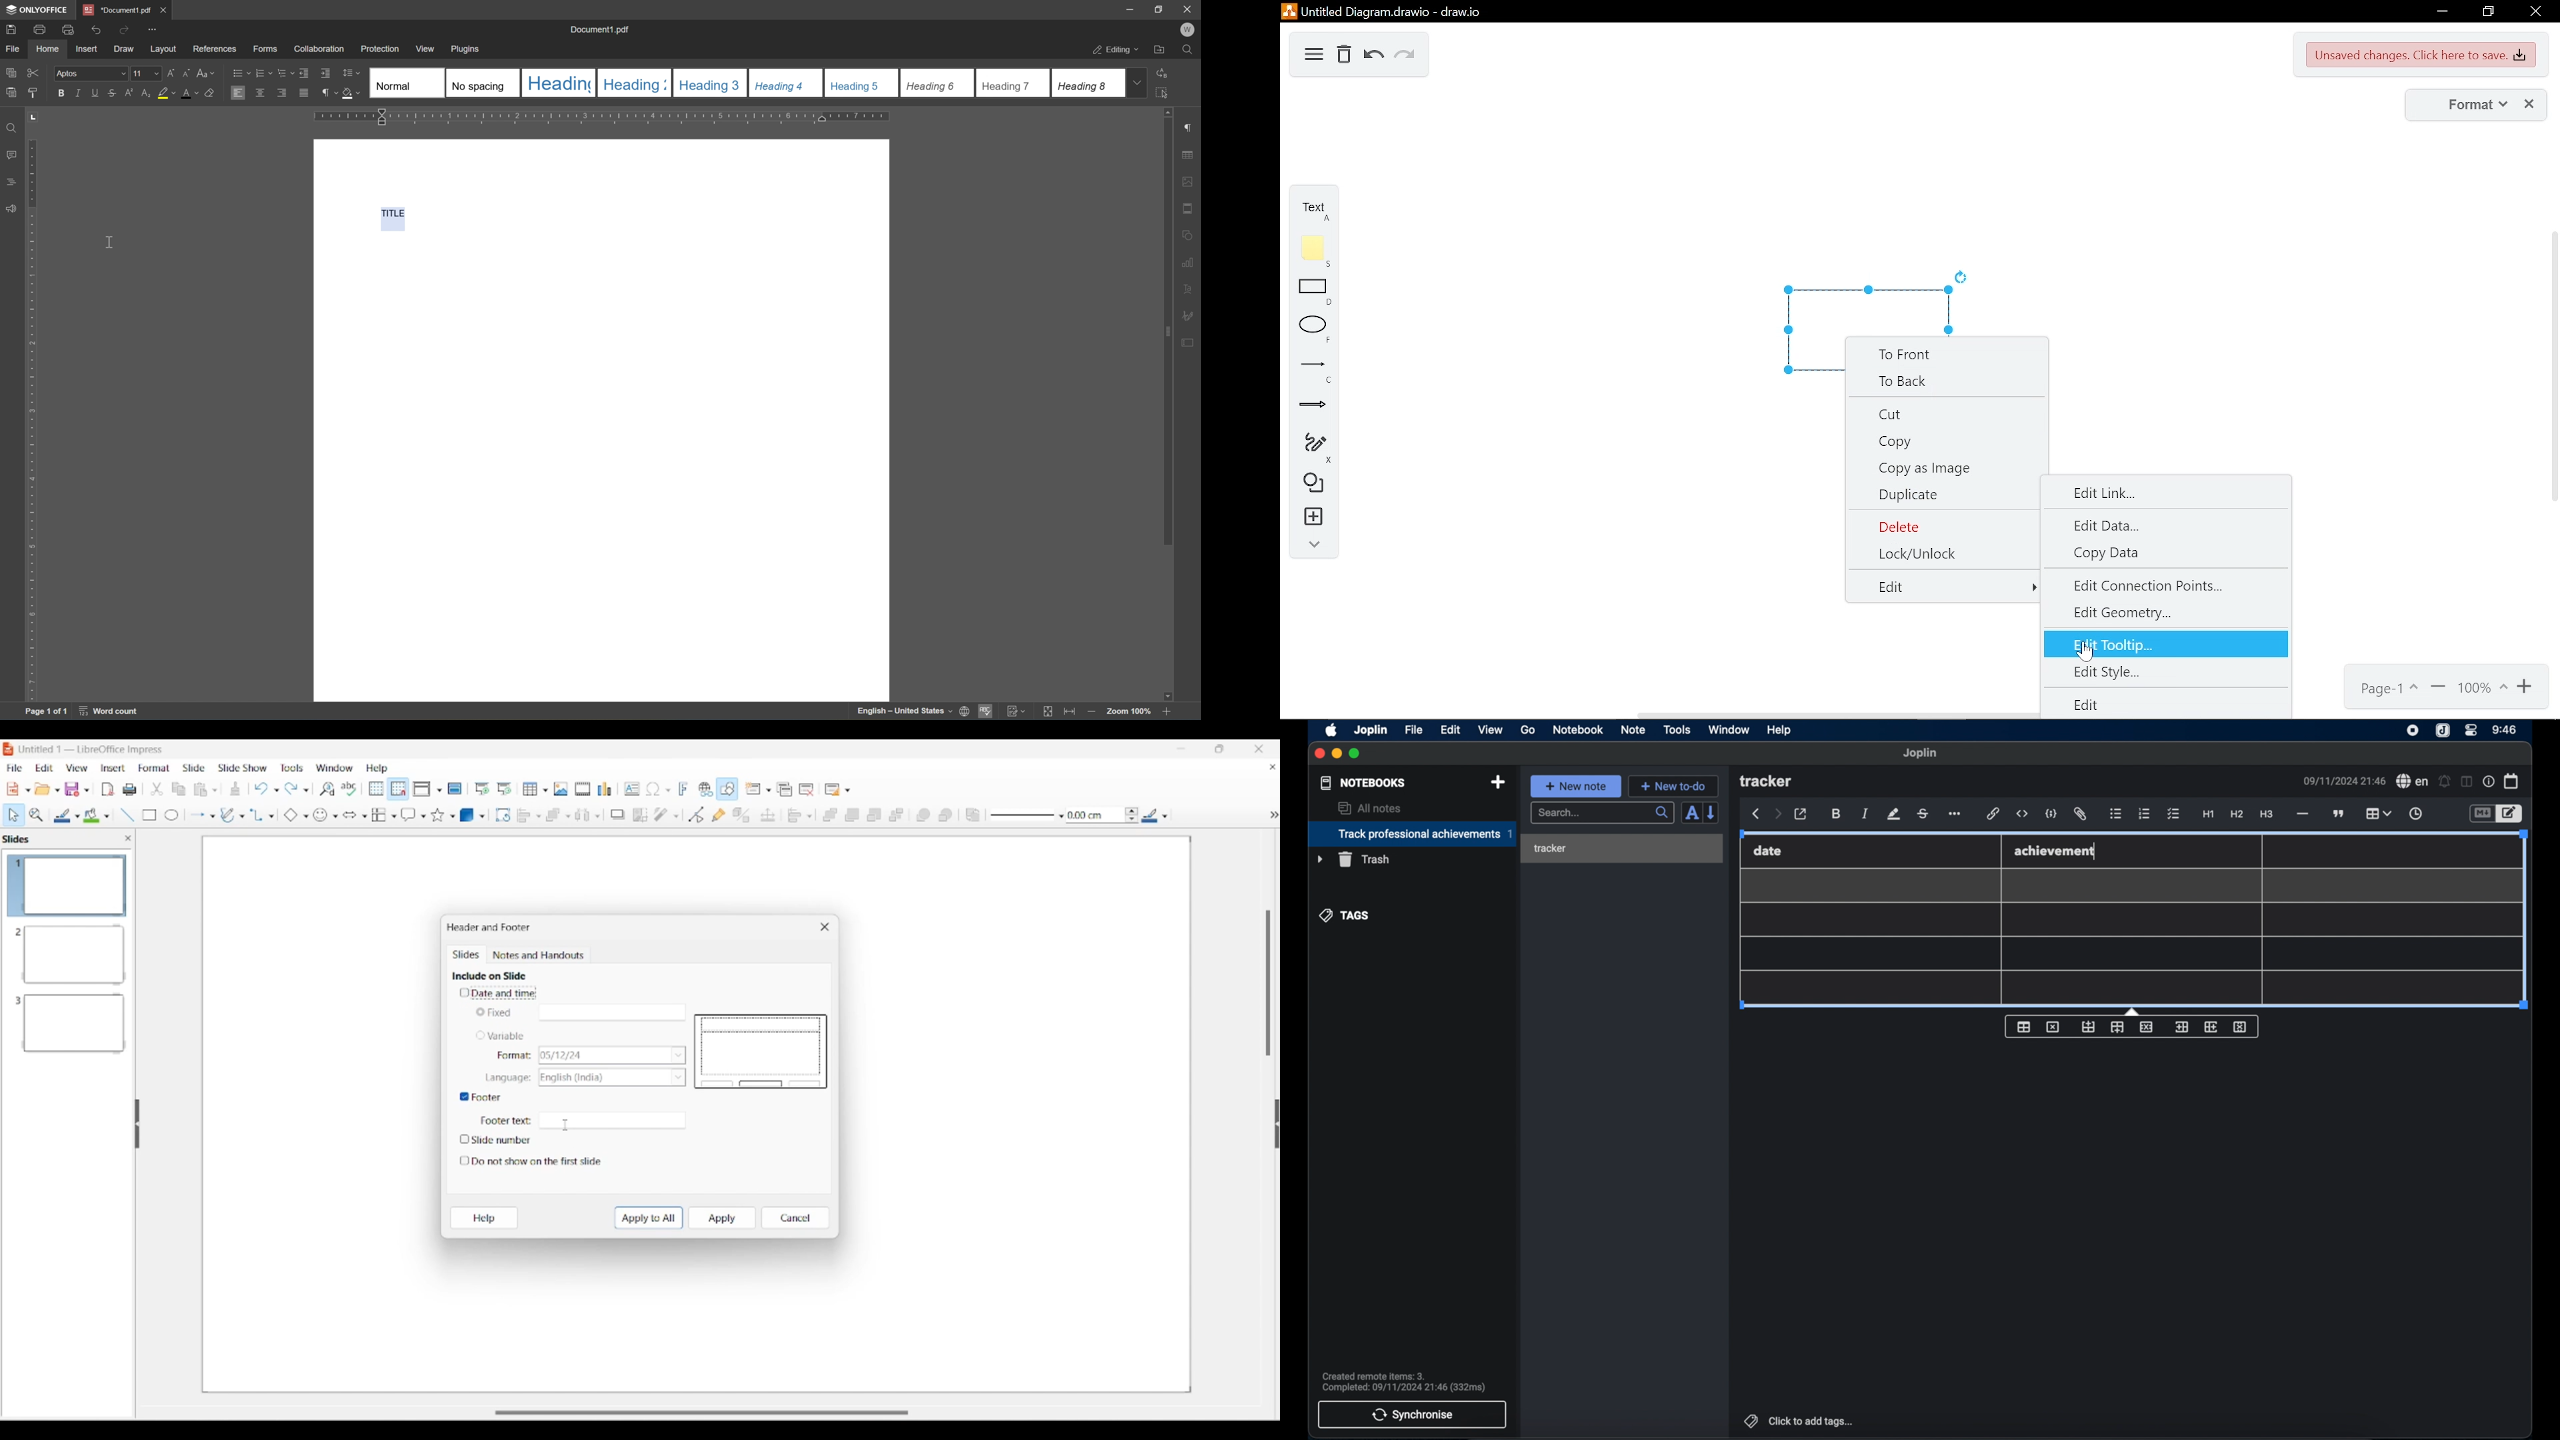 Image resolution: width=2576 pixels, height=1456 pixels. Describe the element at coordinates (1132, 815) in the screenshot. I see `Increase/Decrease line thickness` at that location.